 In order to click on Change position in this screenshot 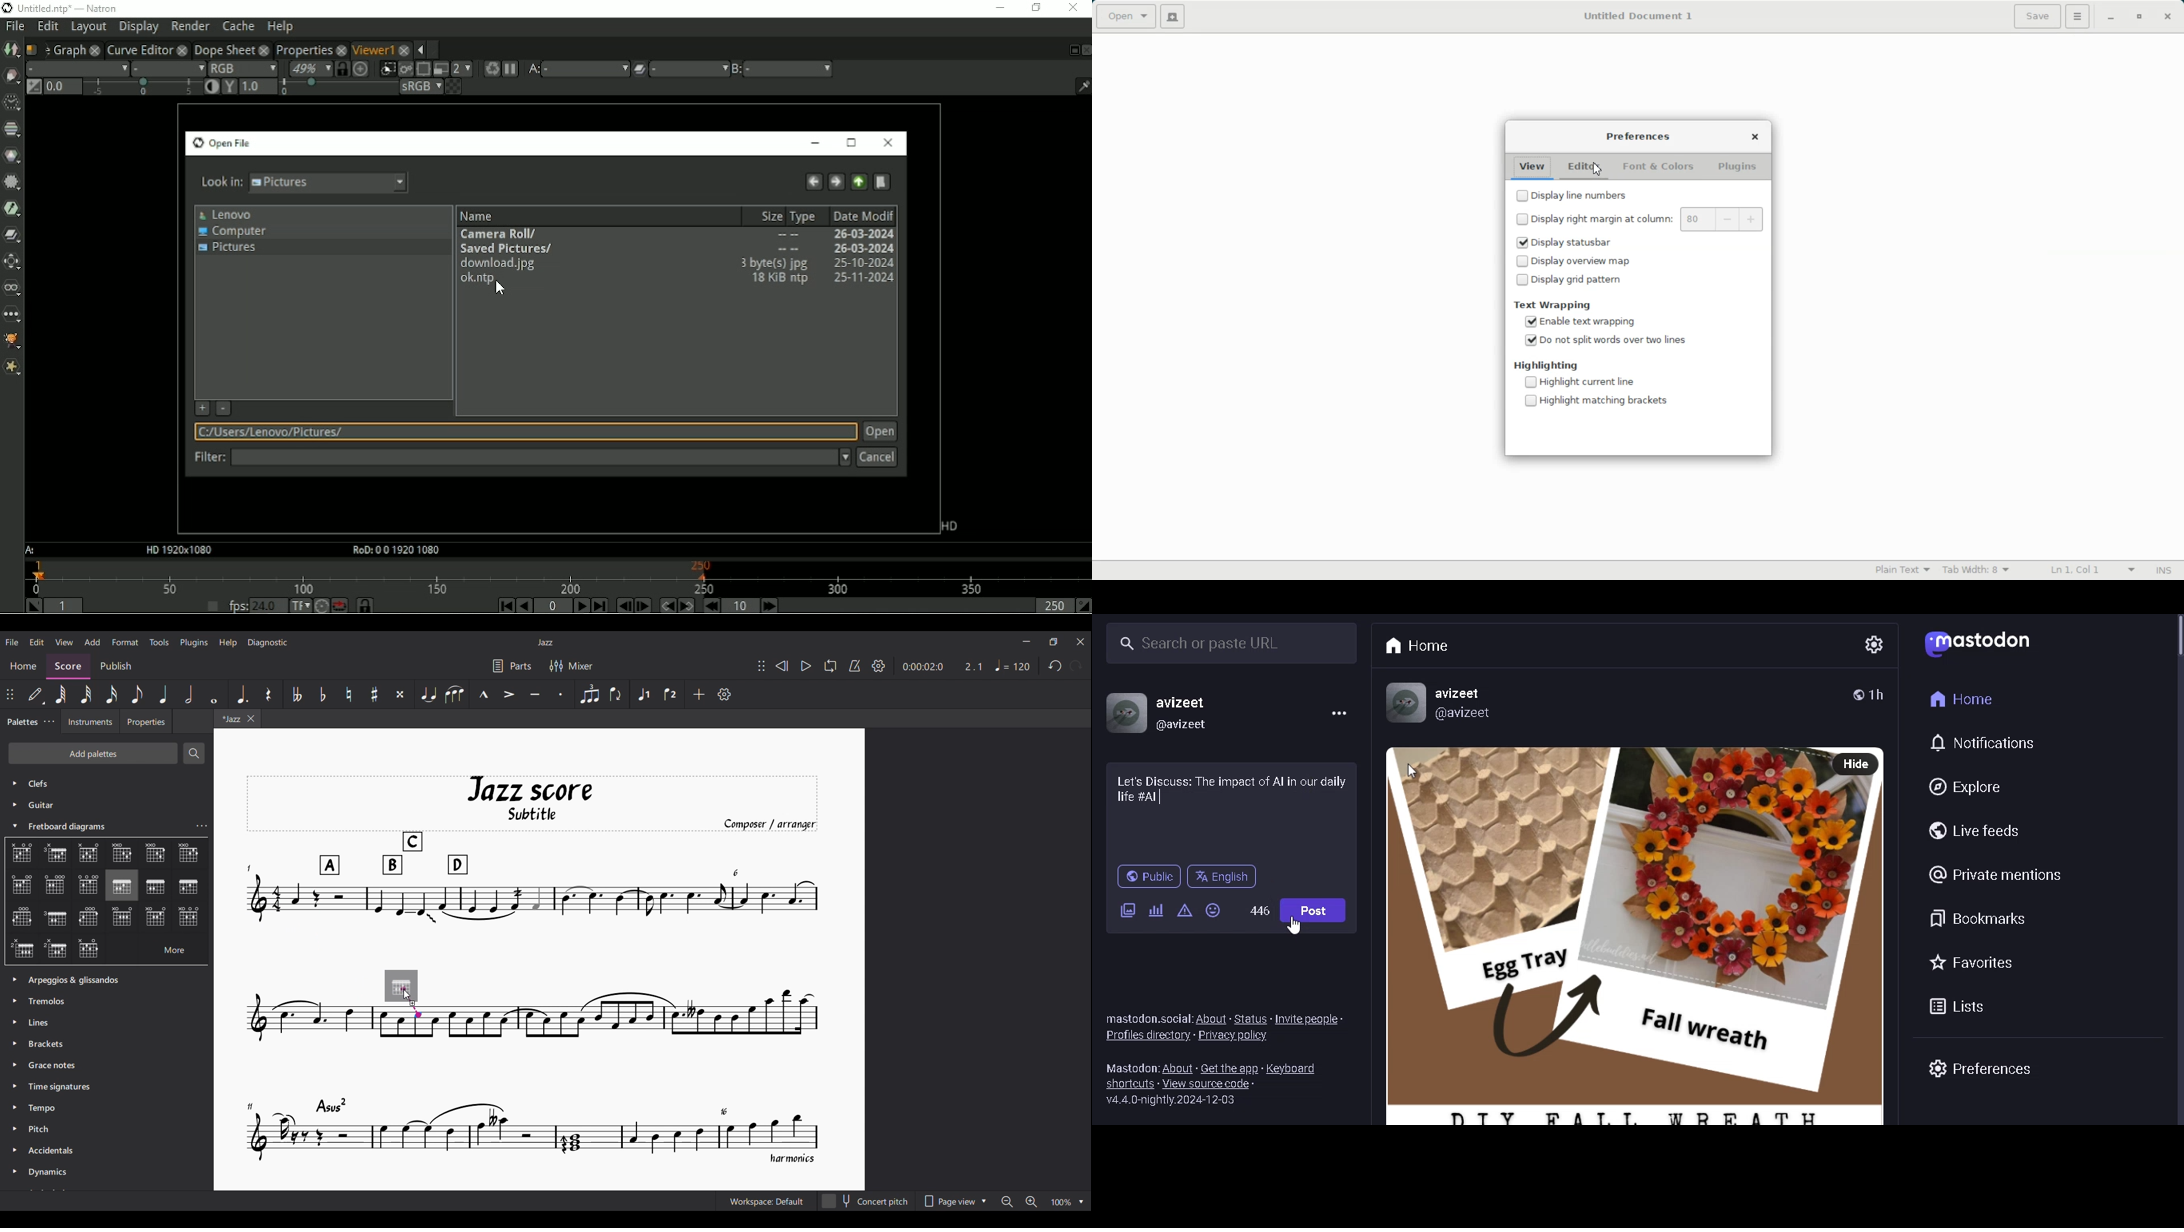, I will do `click(762, 666)`.